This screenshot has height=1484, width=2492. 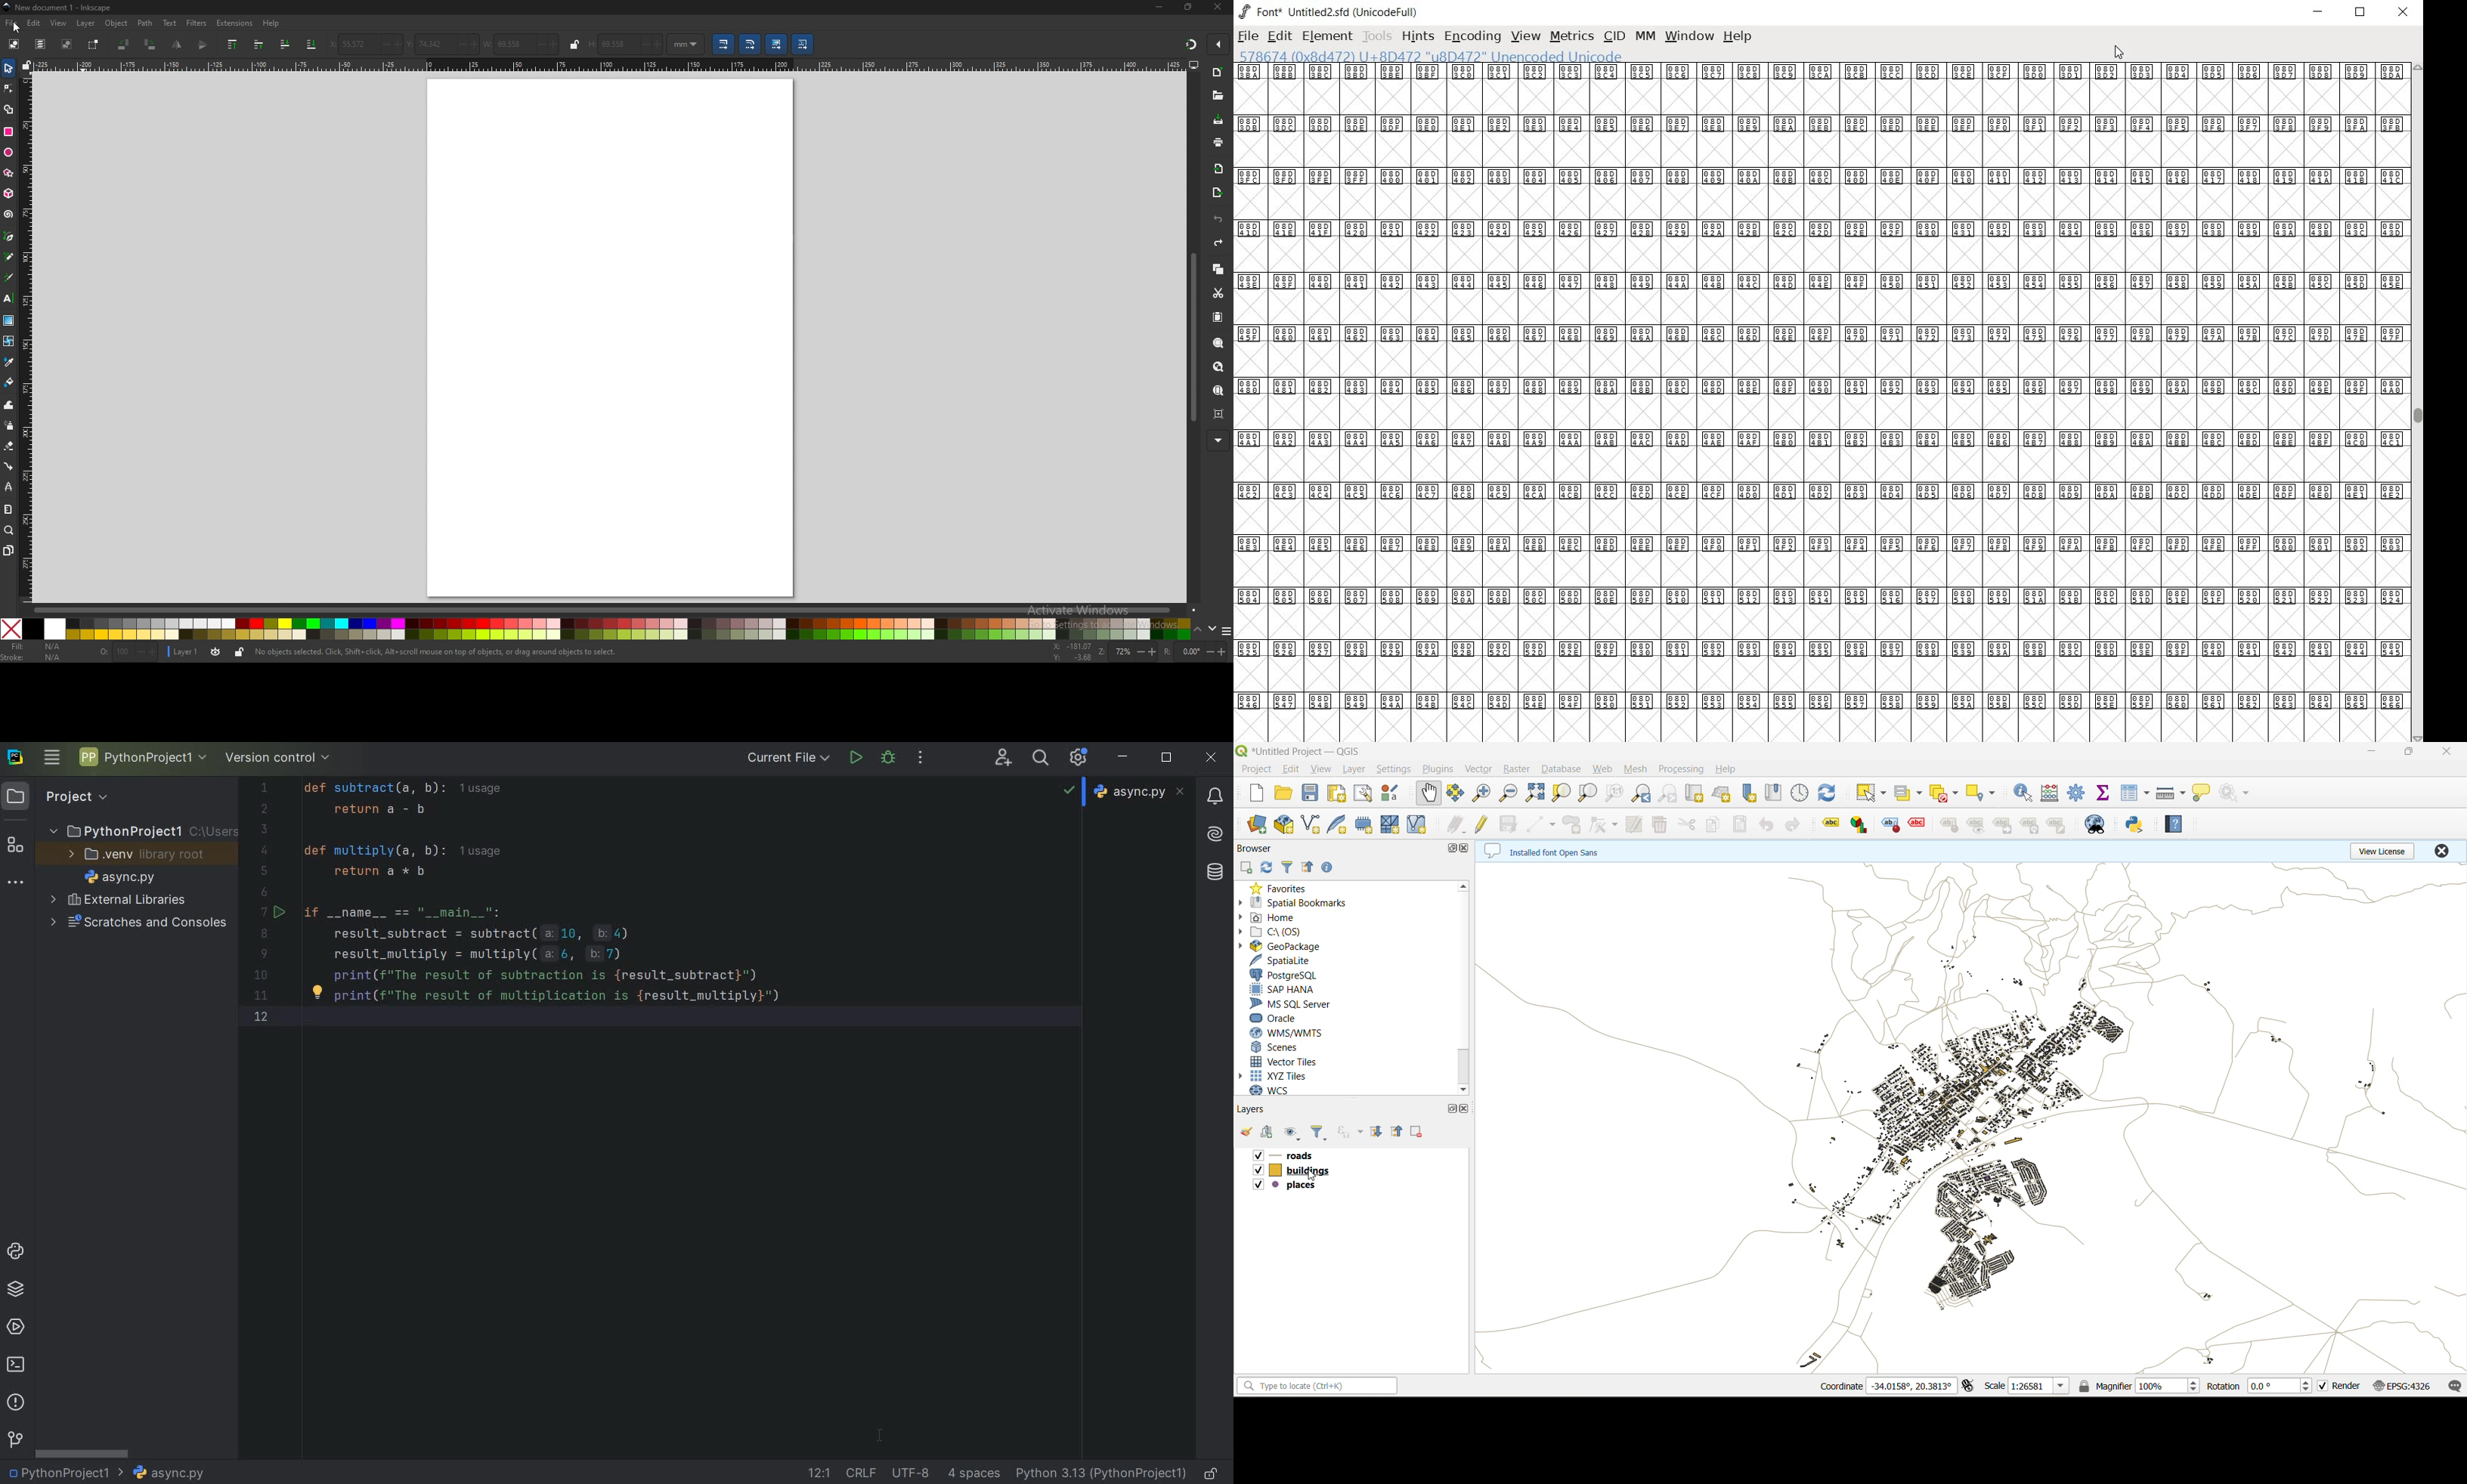 What do you see at coordinates (1112, 653) in the screenshot?
I see `zoom` at bounding box center [1112, 653].